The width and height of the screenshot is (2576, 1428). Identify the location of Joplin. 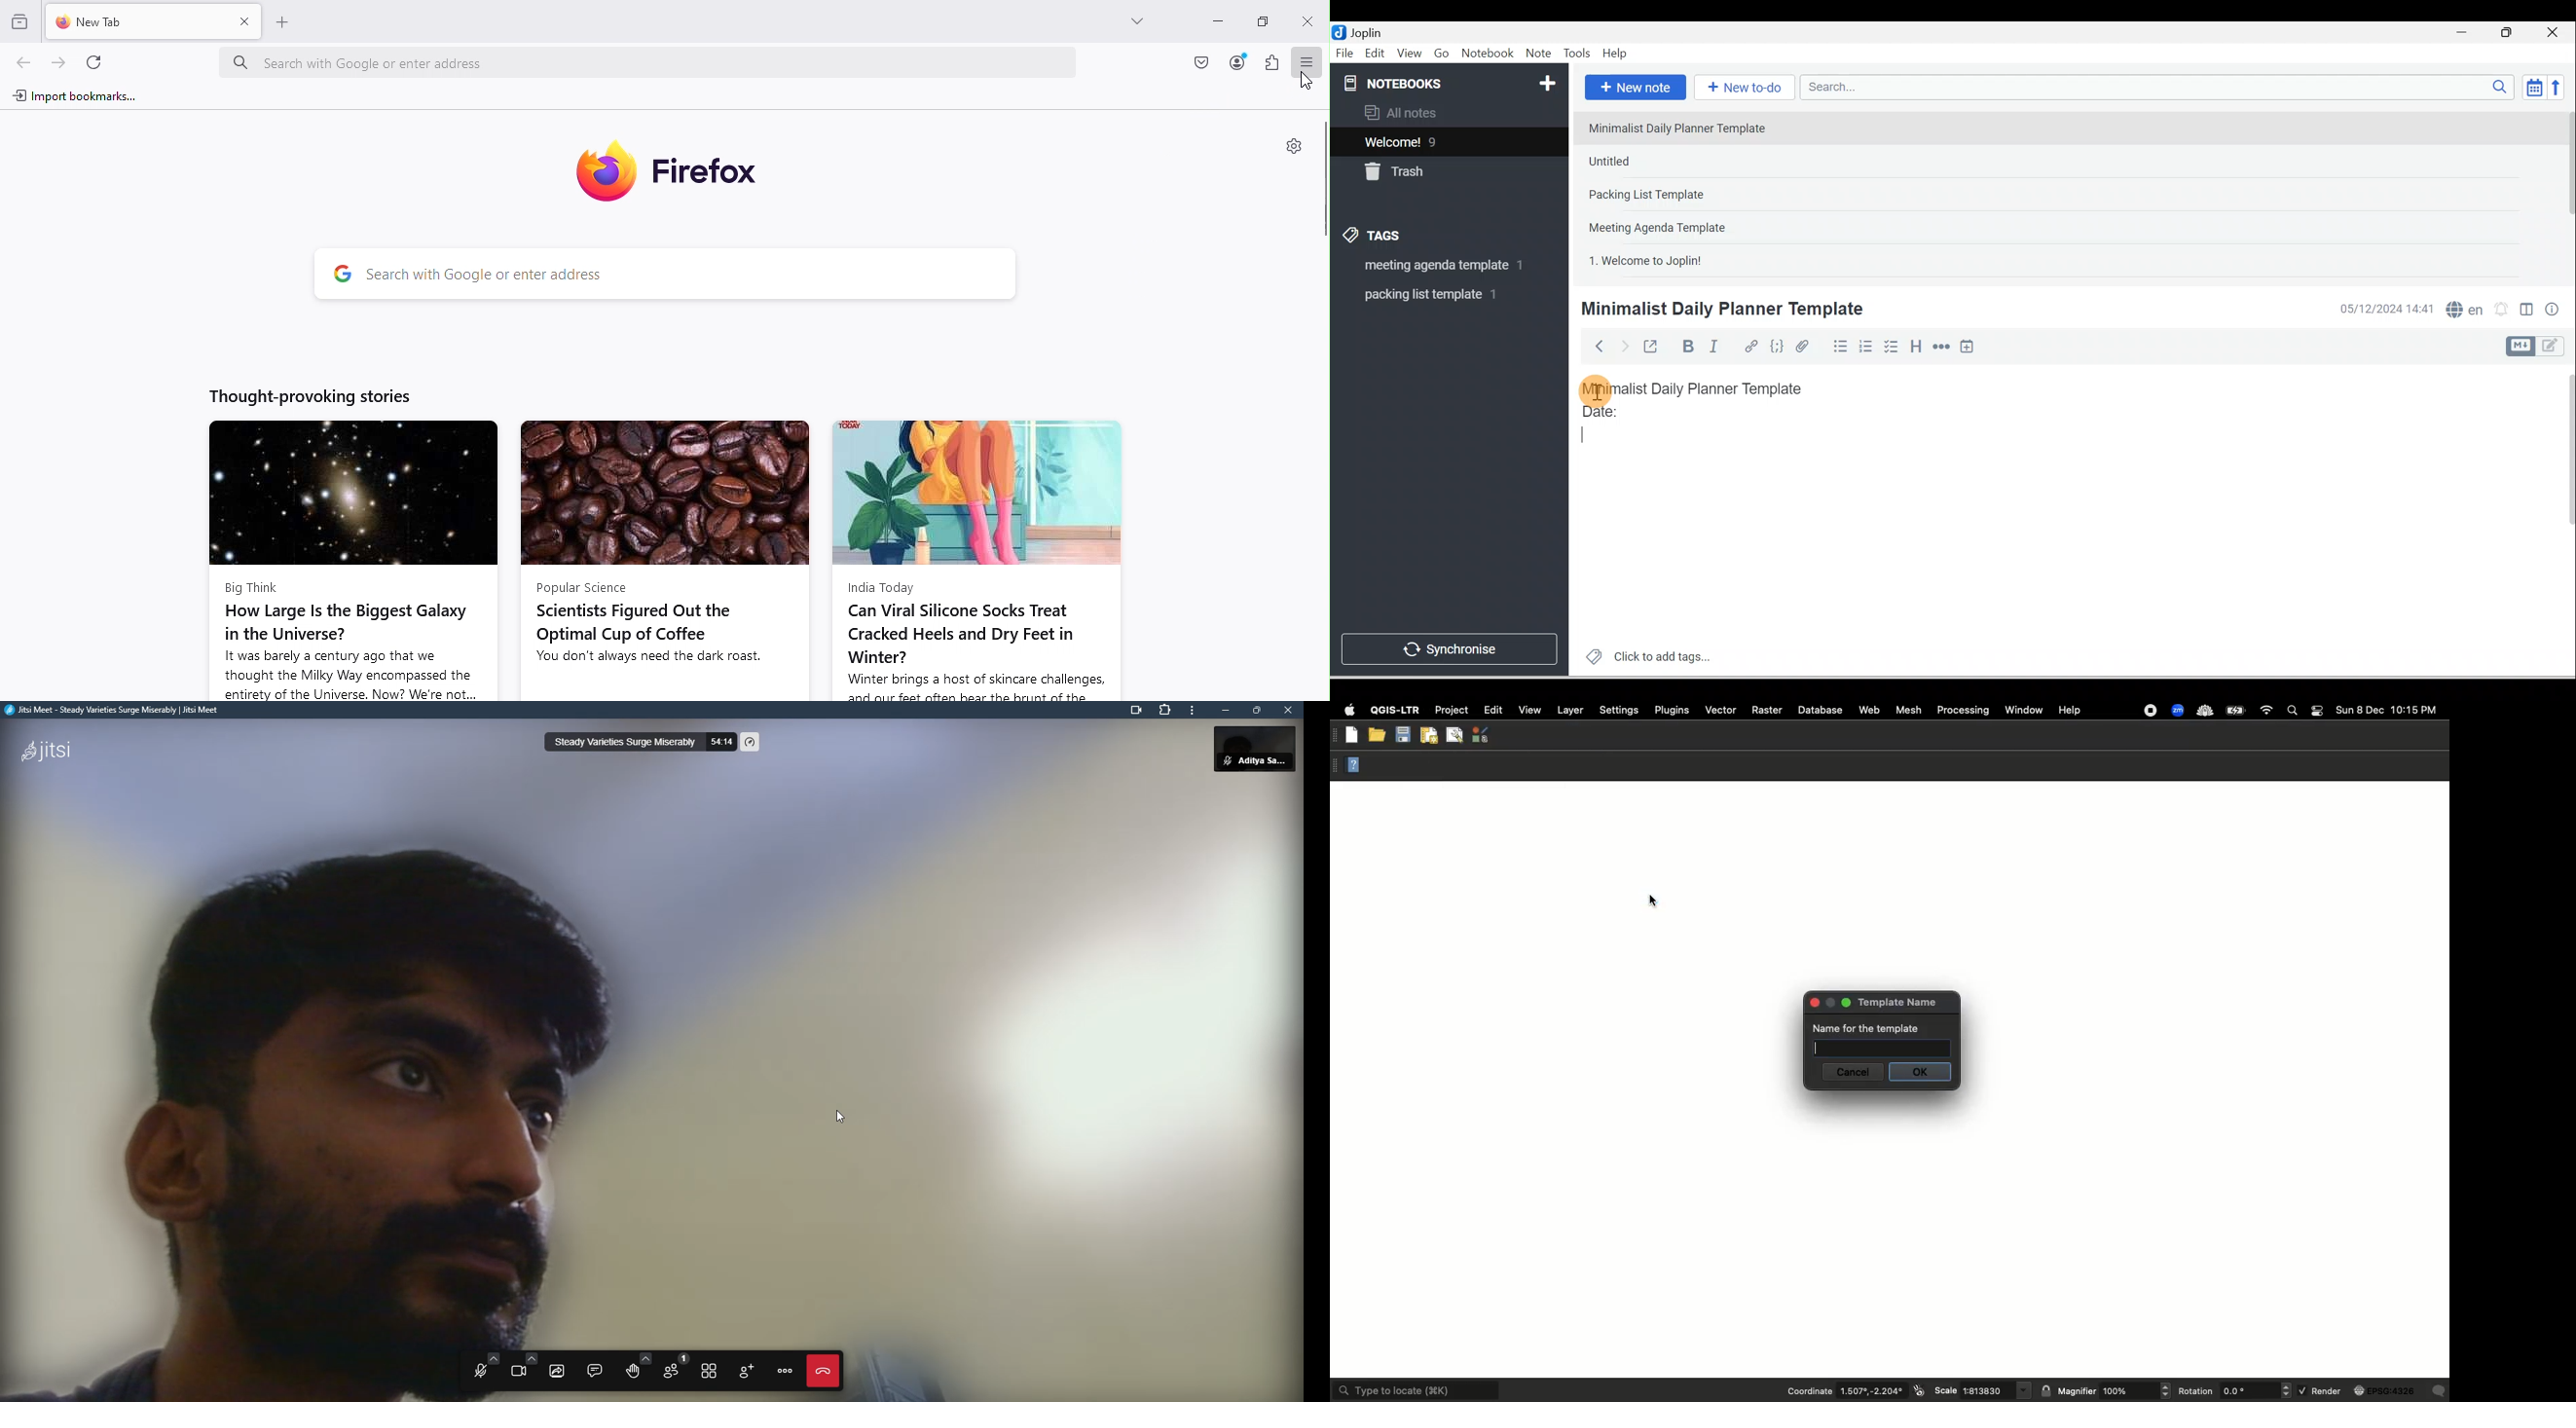
(1369, 31).